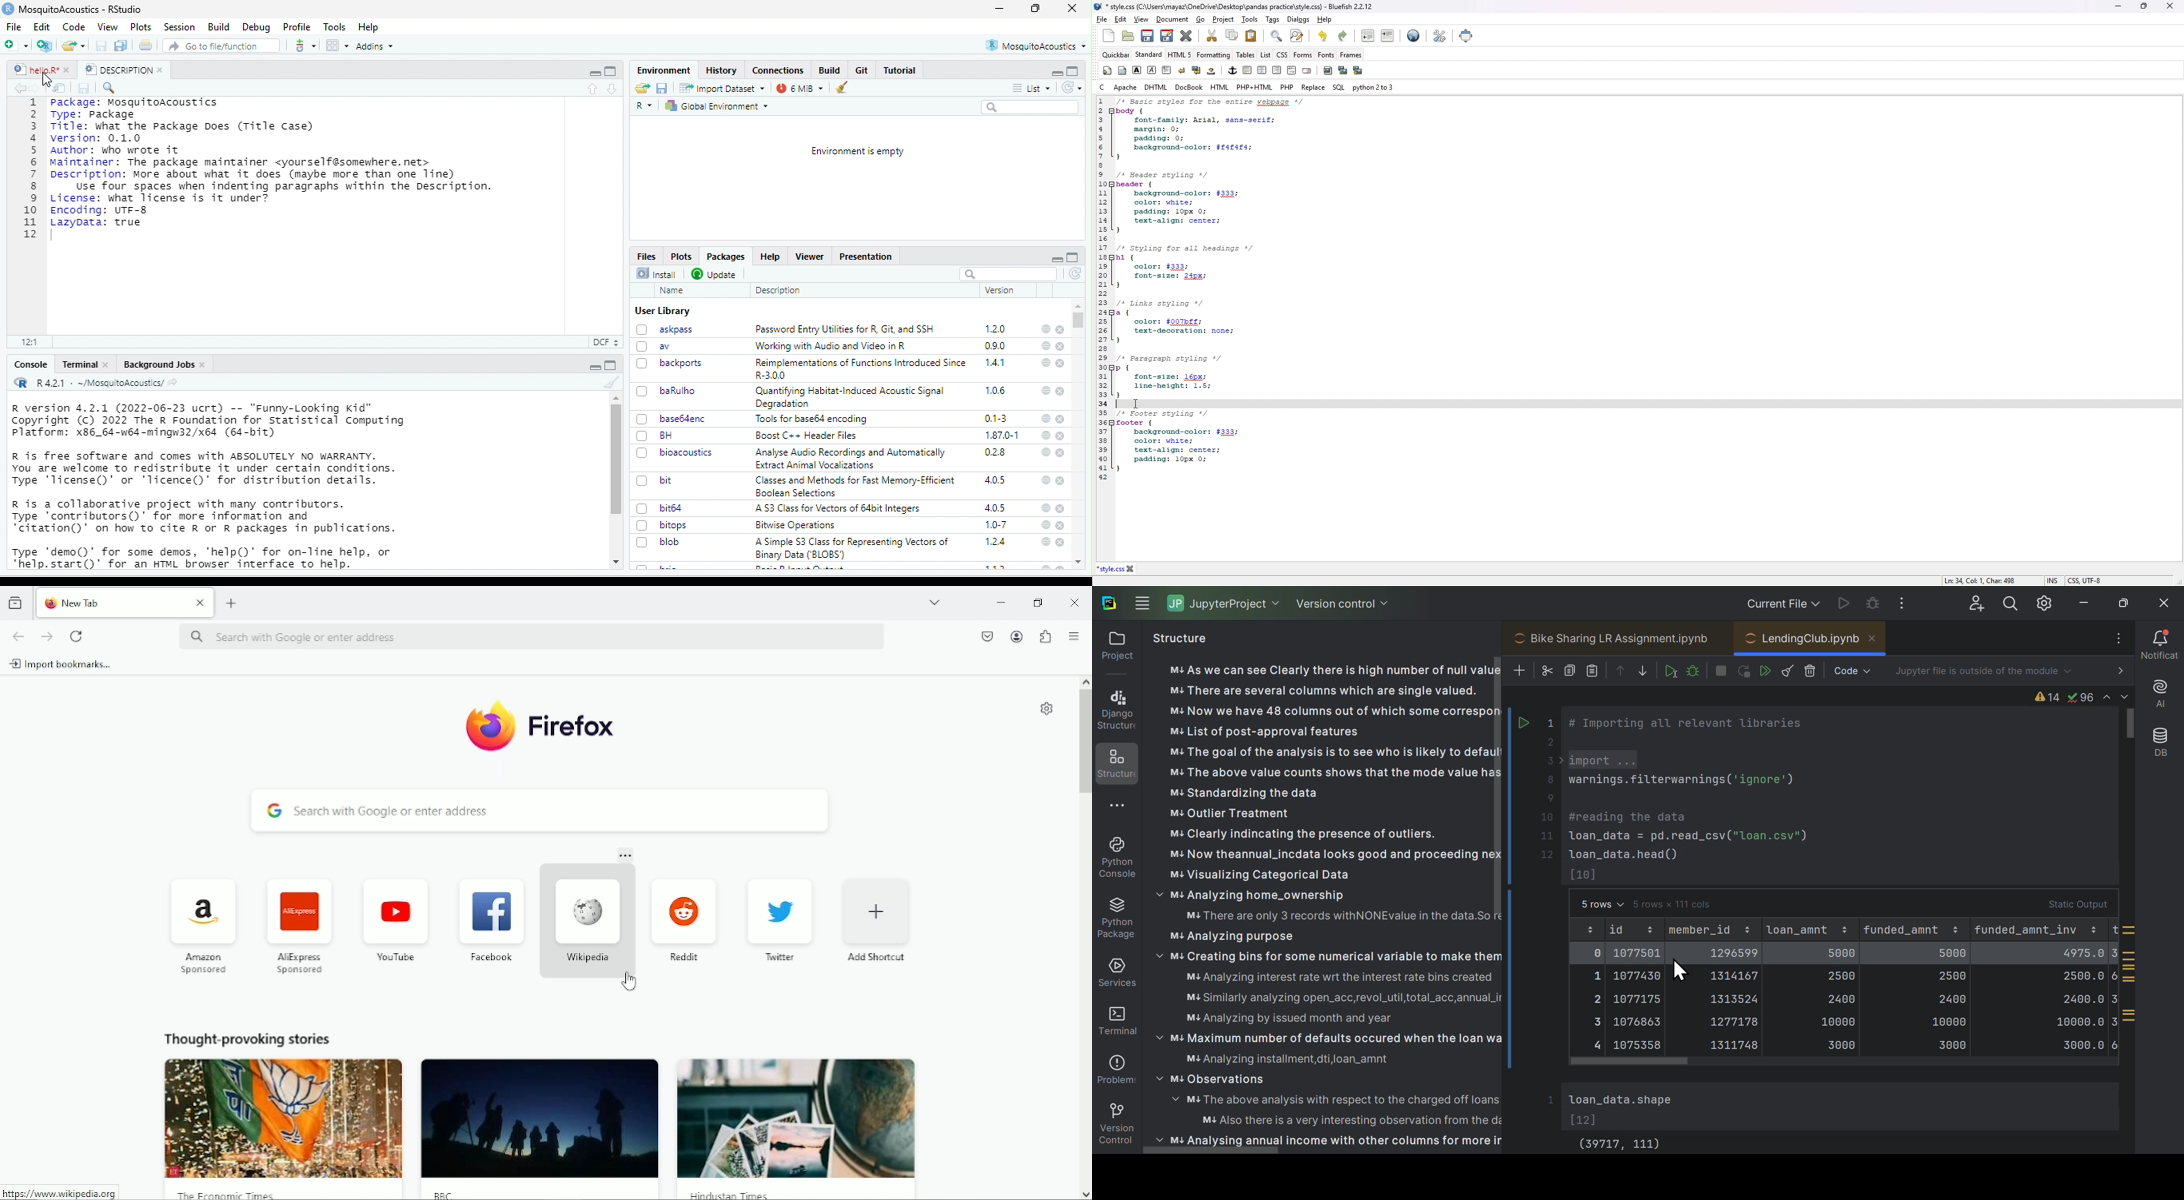 The image size is (2184, 1204). What do you see at coordinates (84, 364) in the screenshot?
I see `Terminal` at bounding box center [84, 364].